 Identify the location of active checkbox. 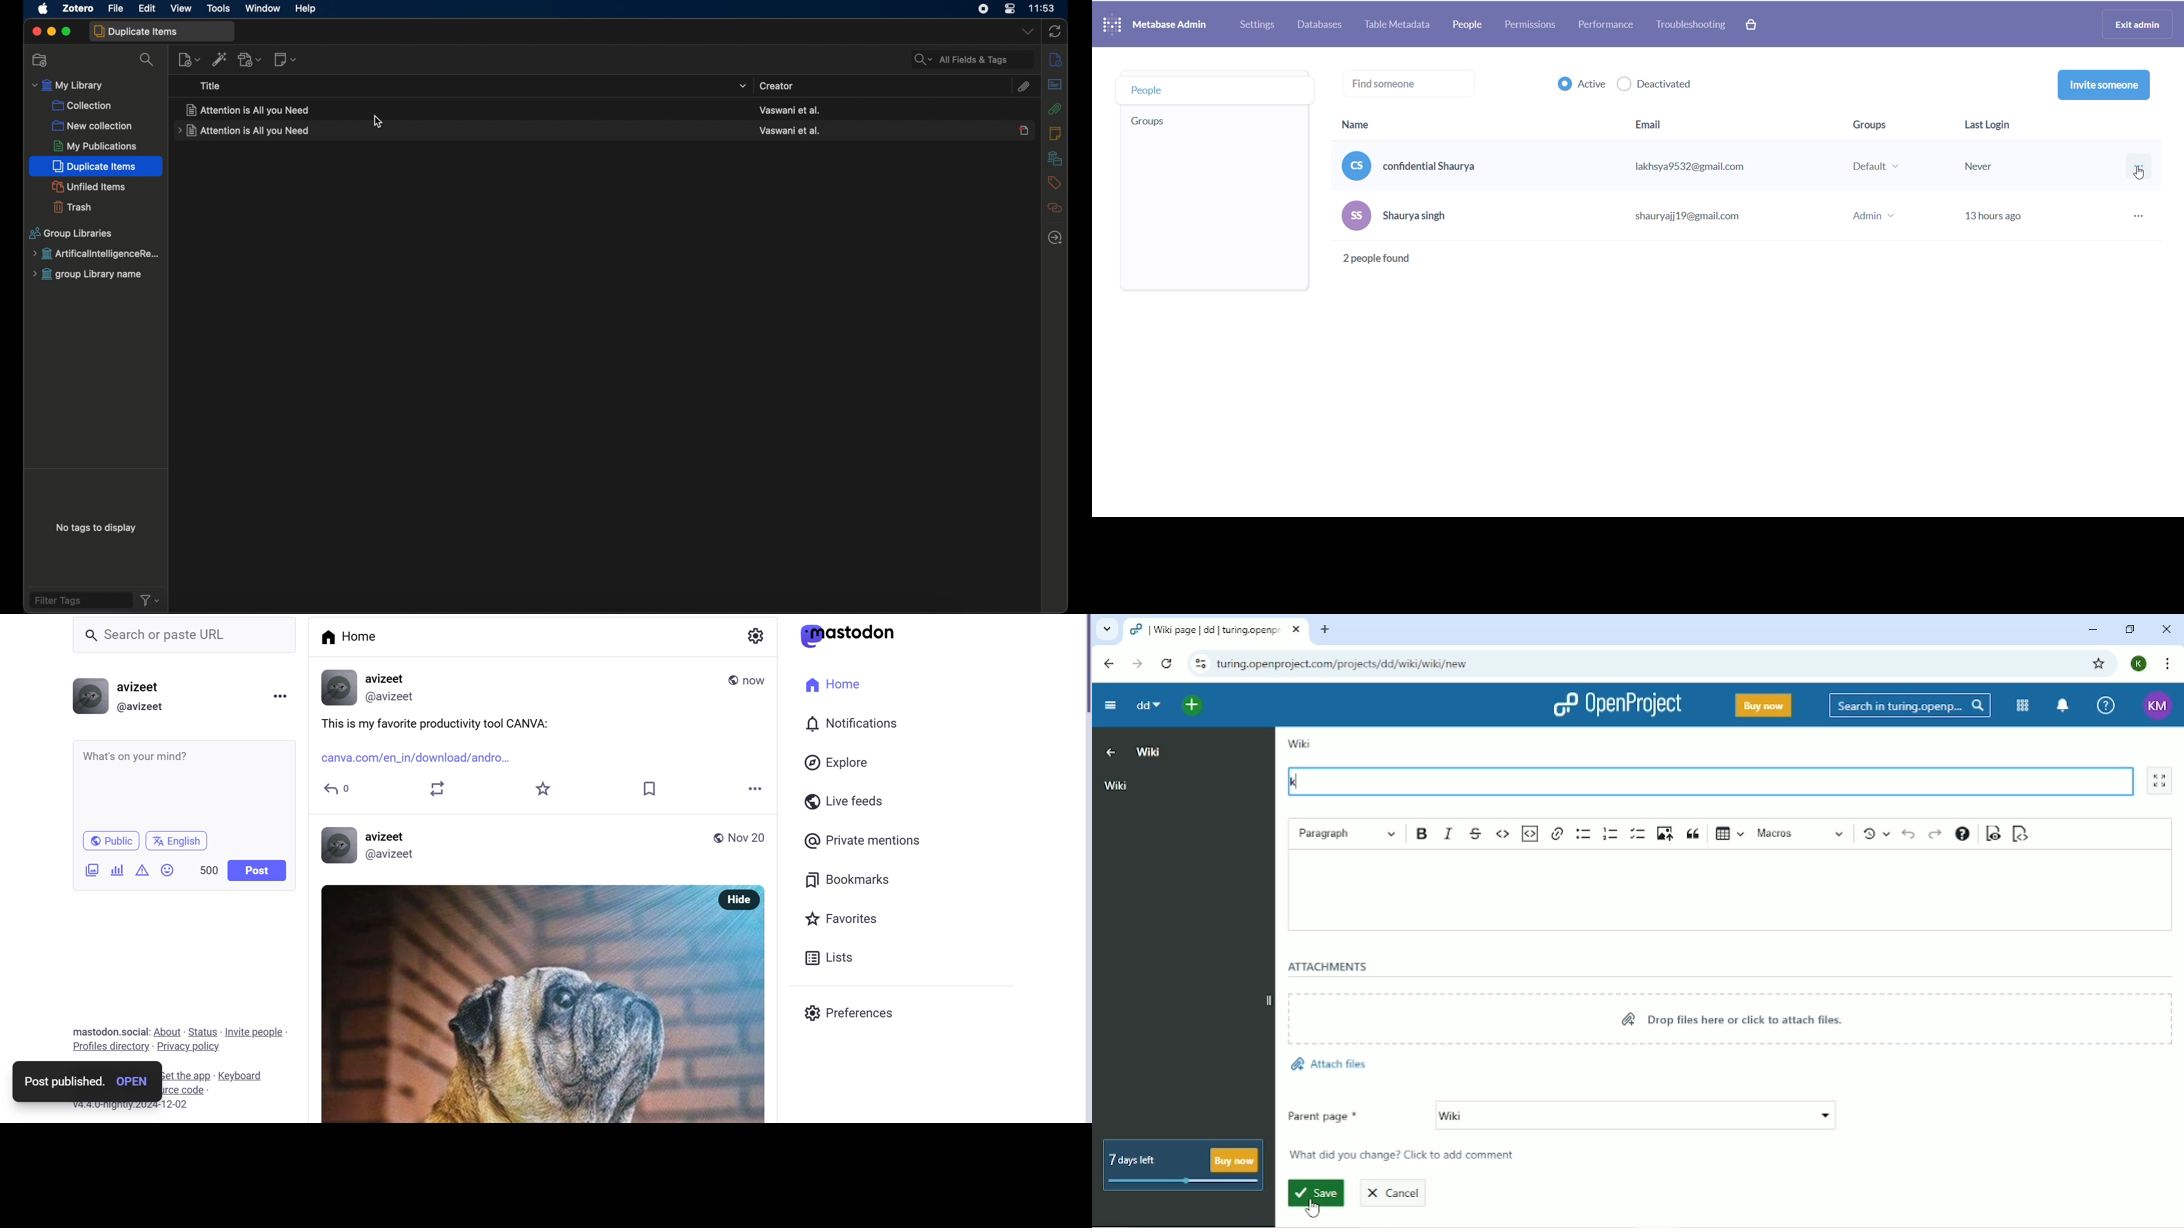
(1579, 85).